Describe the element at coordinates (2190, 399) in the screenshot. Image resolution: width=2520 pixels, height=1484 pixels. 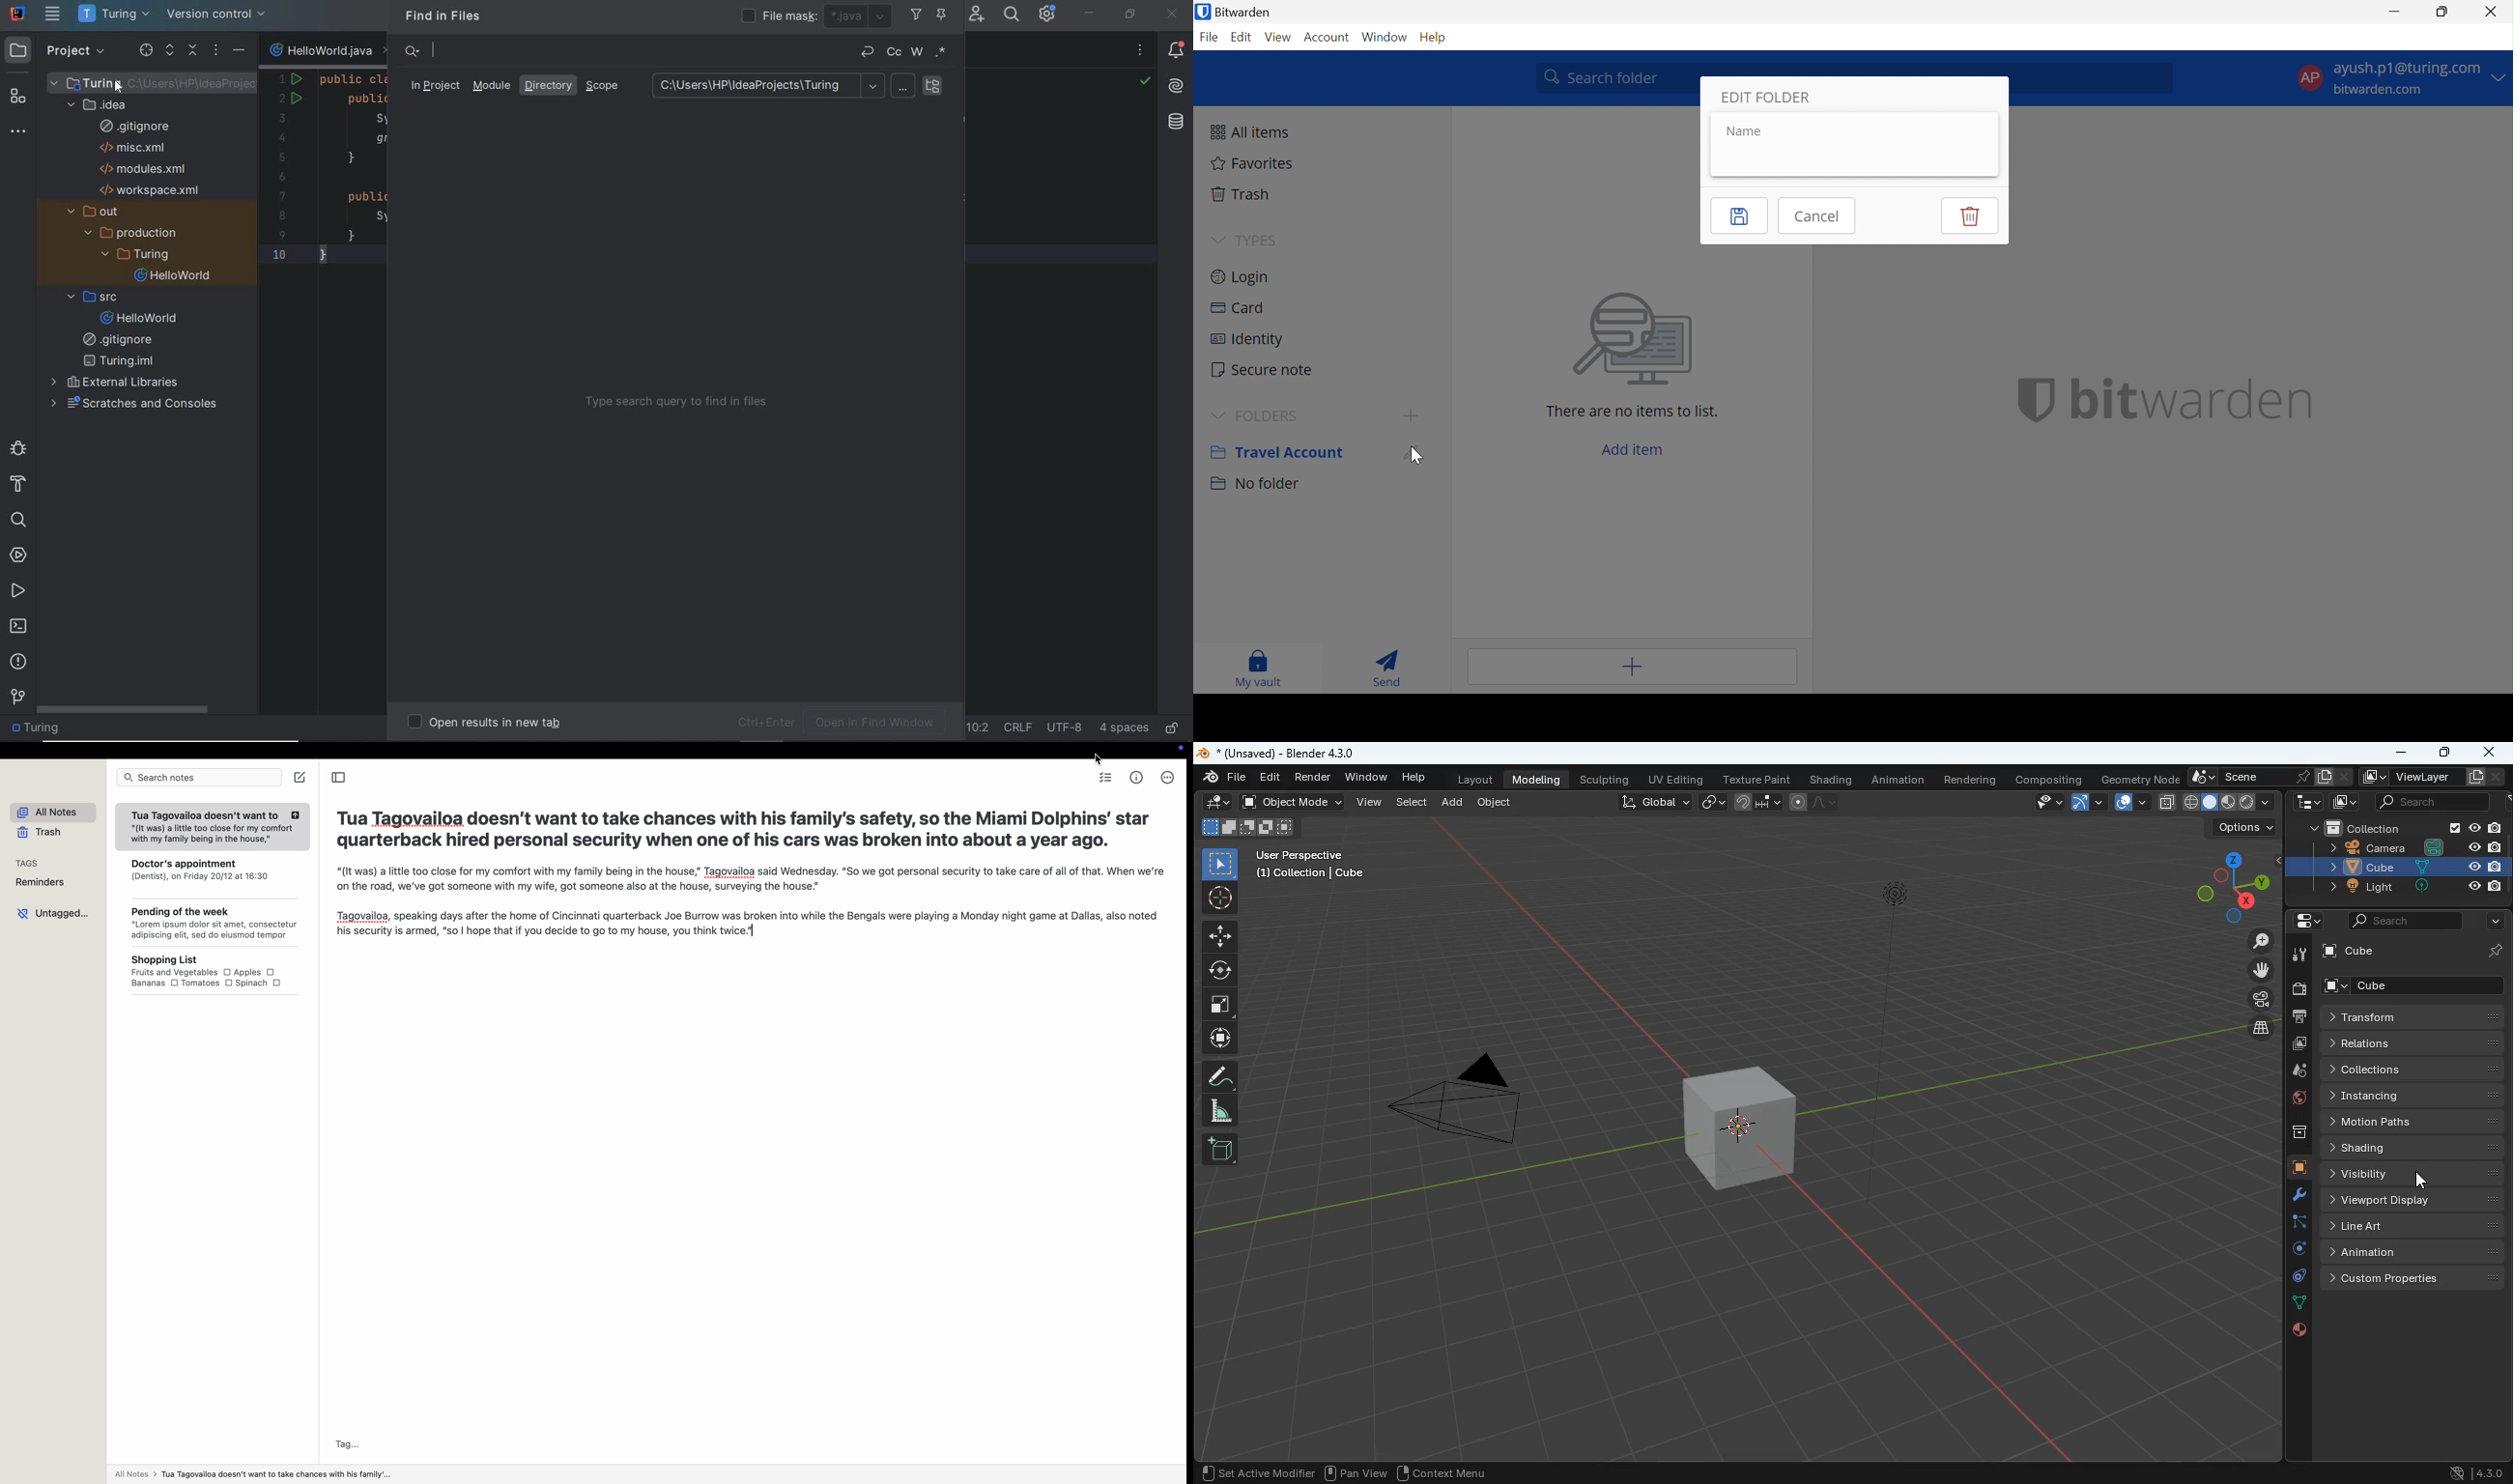
I see `bitwarden` at that location.